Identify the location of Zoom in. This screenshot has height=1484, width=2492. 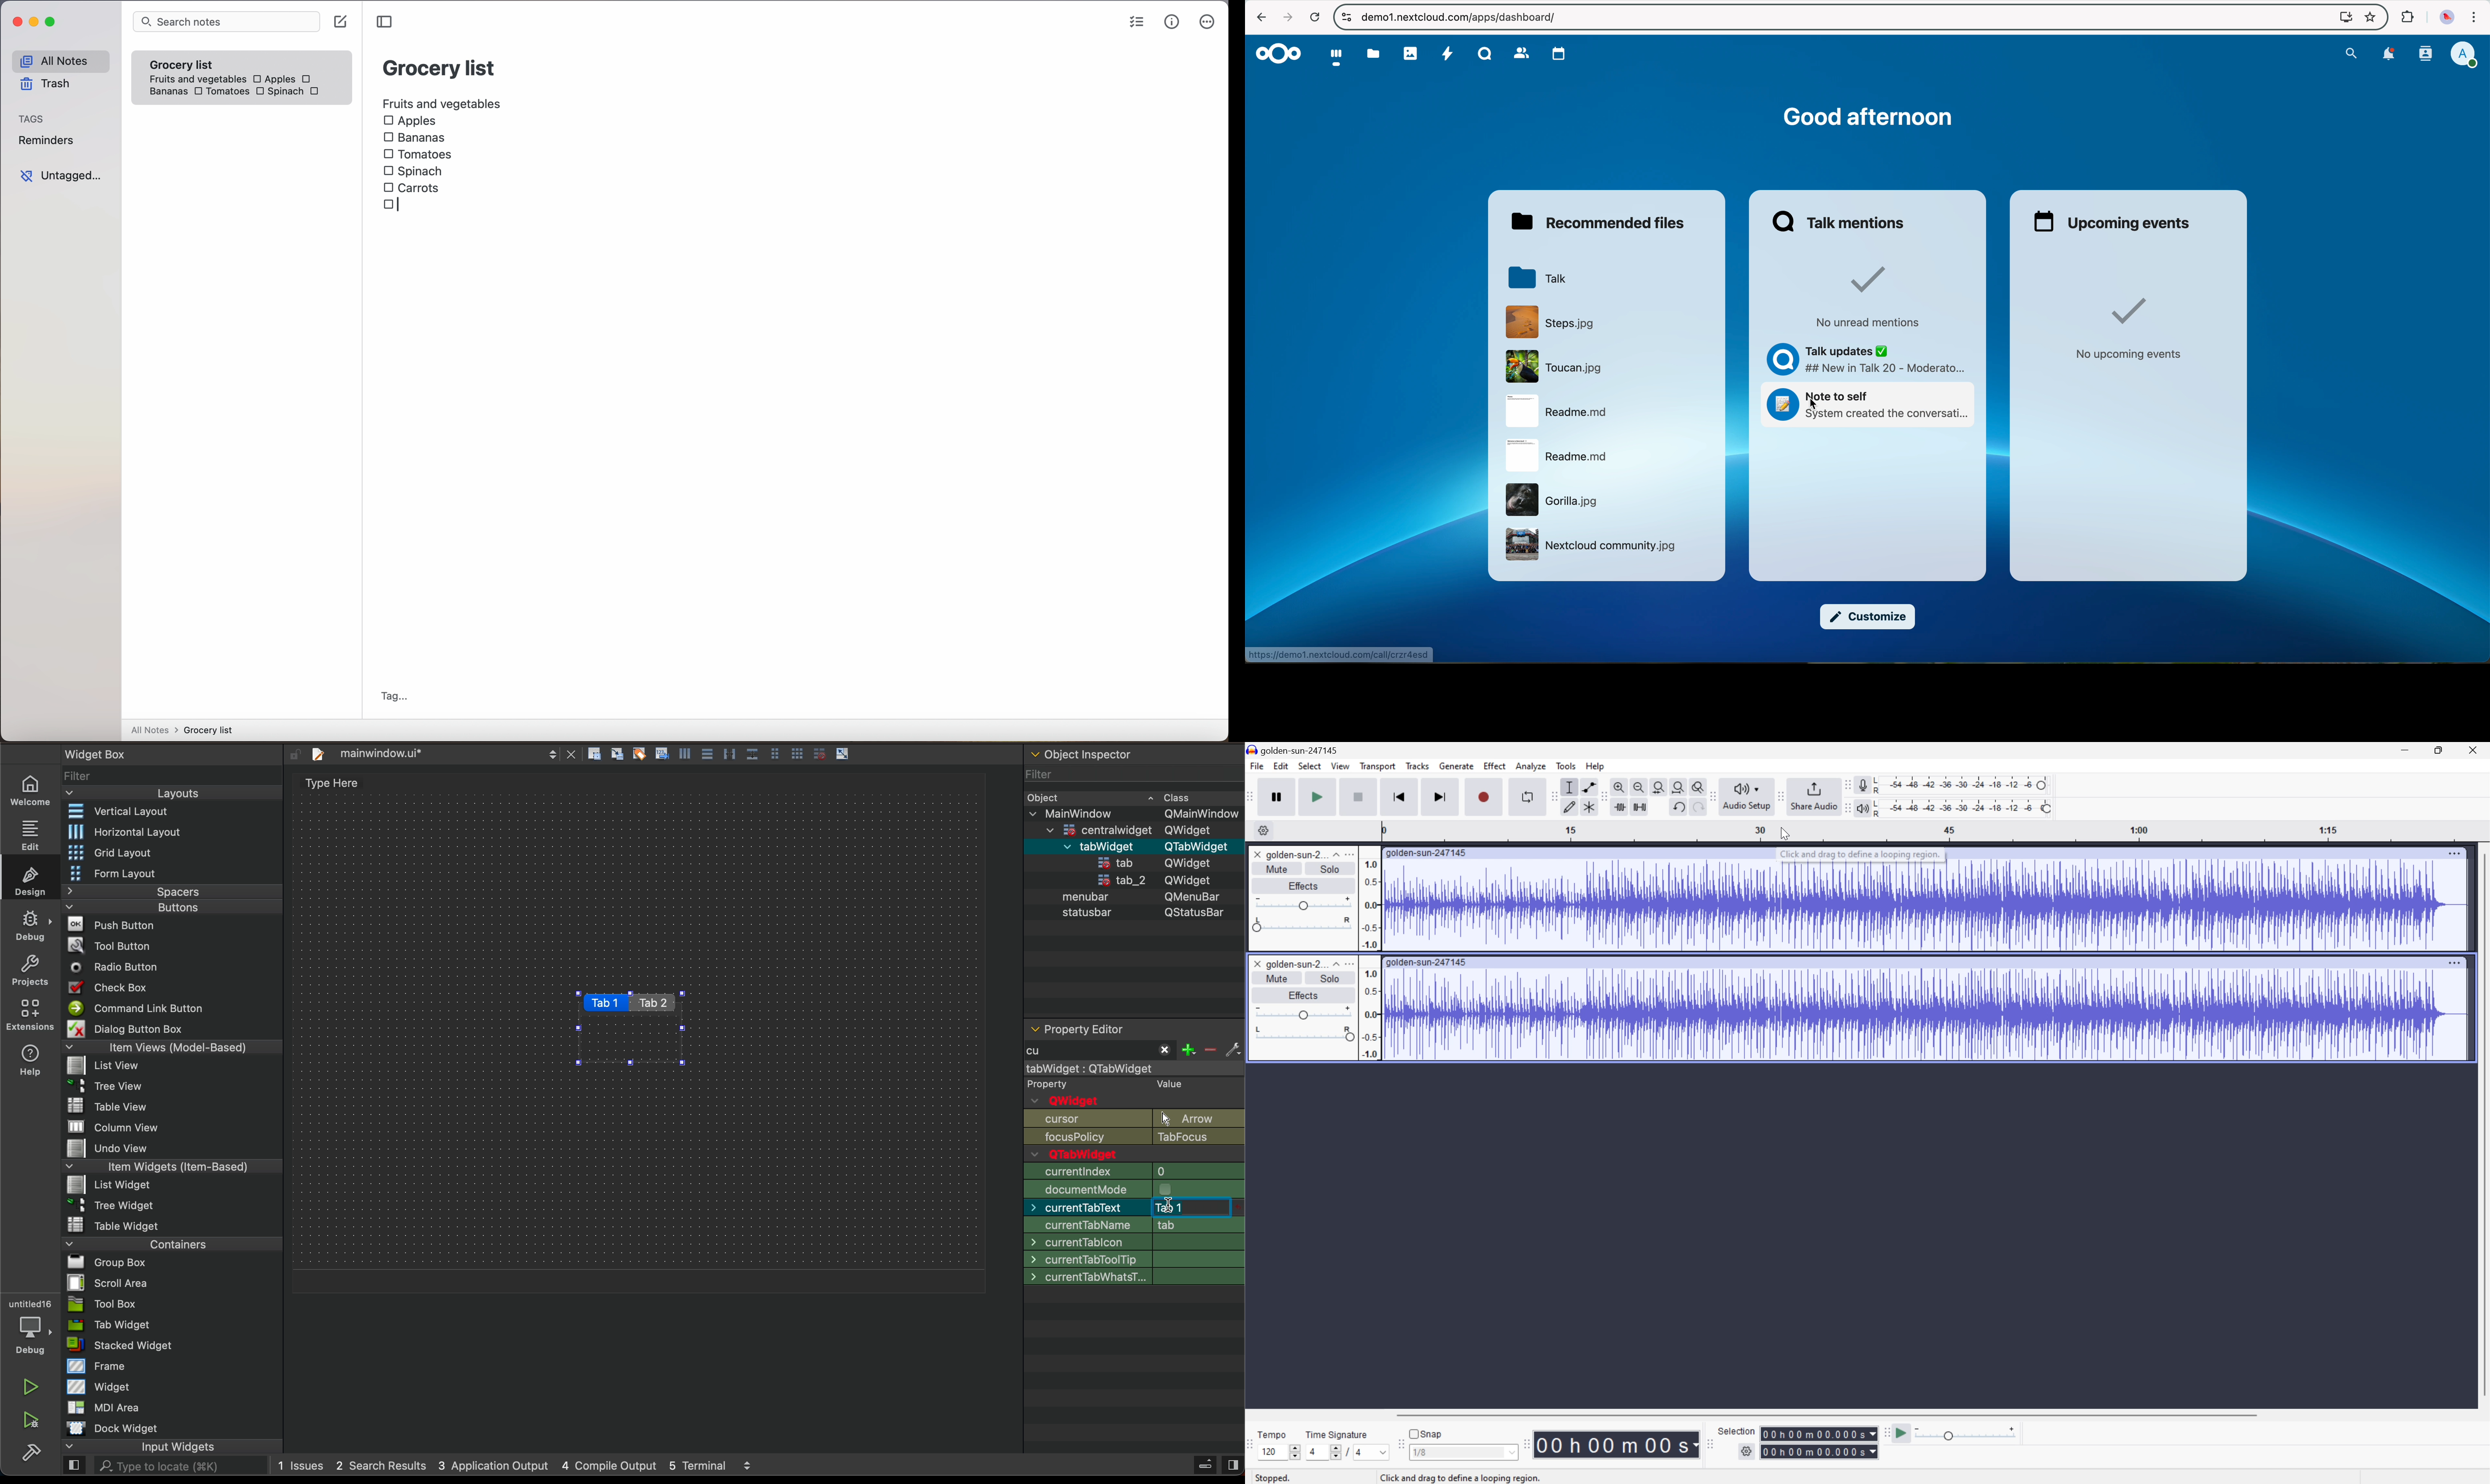
(1619, 786).